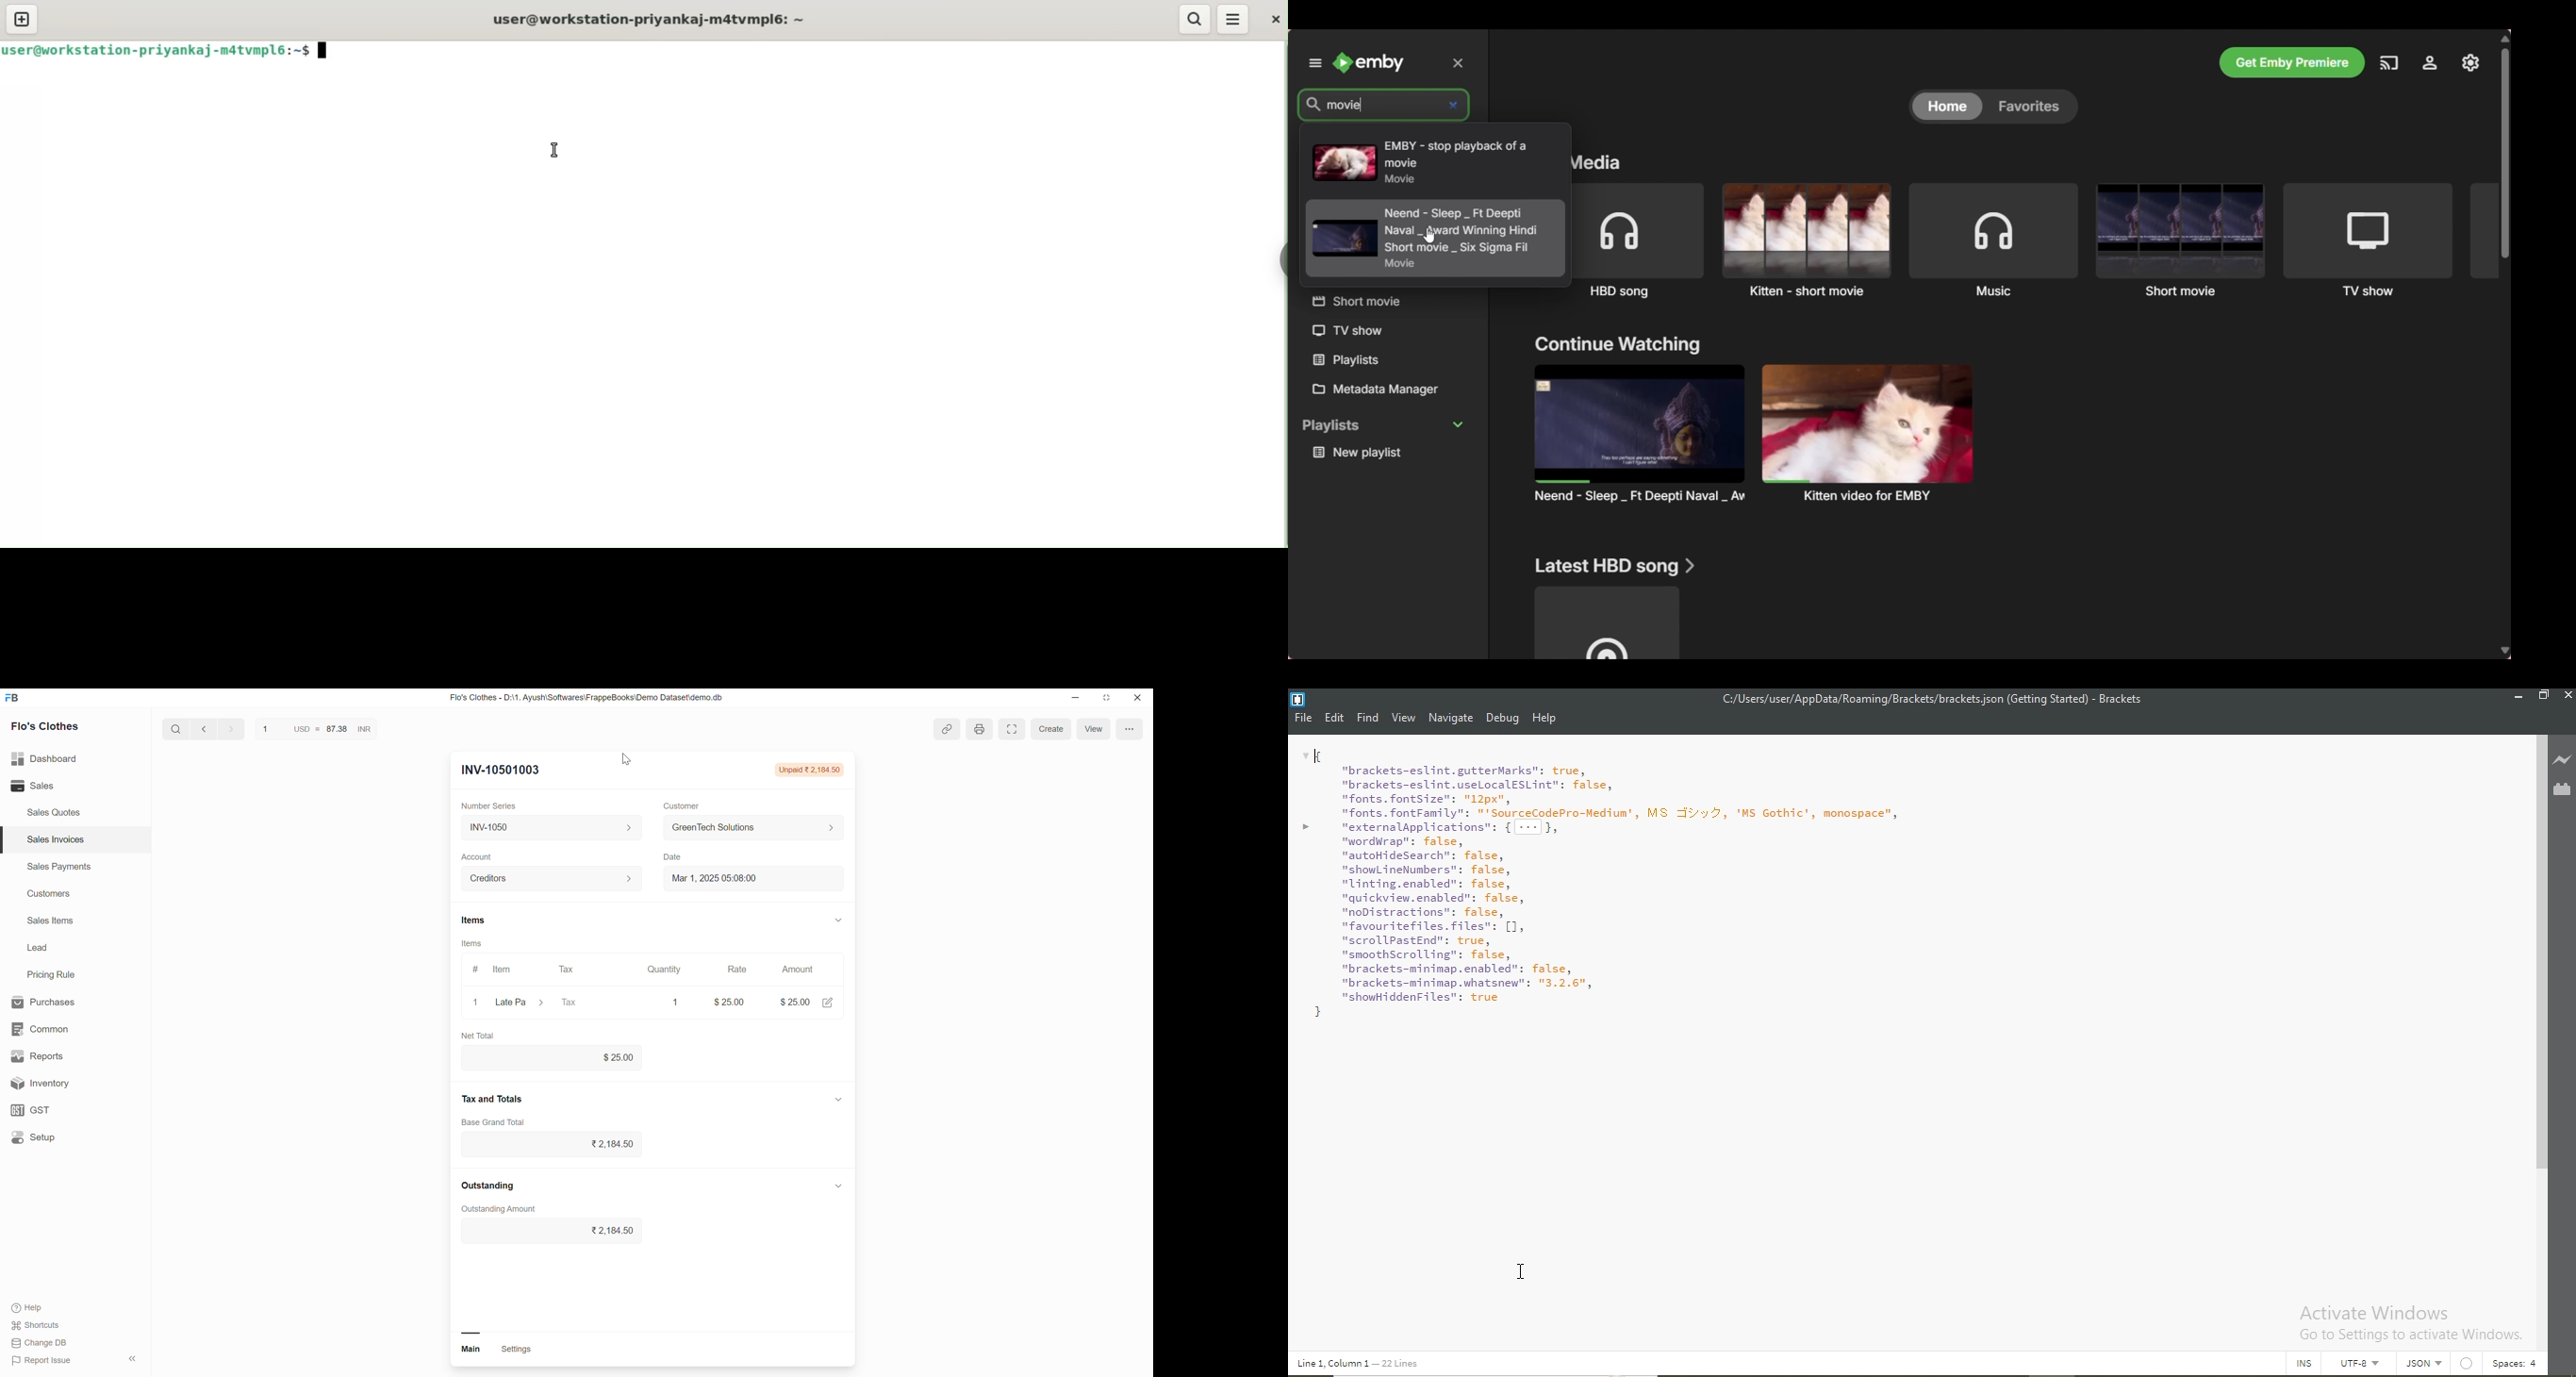 Image resolution: width=2576 pixels, height=1400 pixels. Describe the element at coordinates (1131, 730) in the screenshot. I see `menu` at that location.